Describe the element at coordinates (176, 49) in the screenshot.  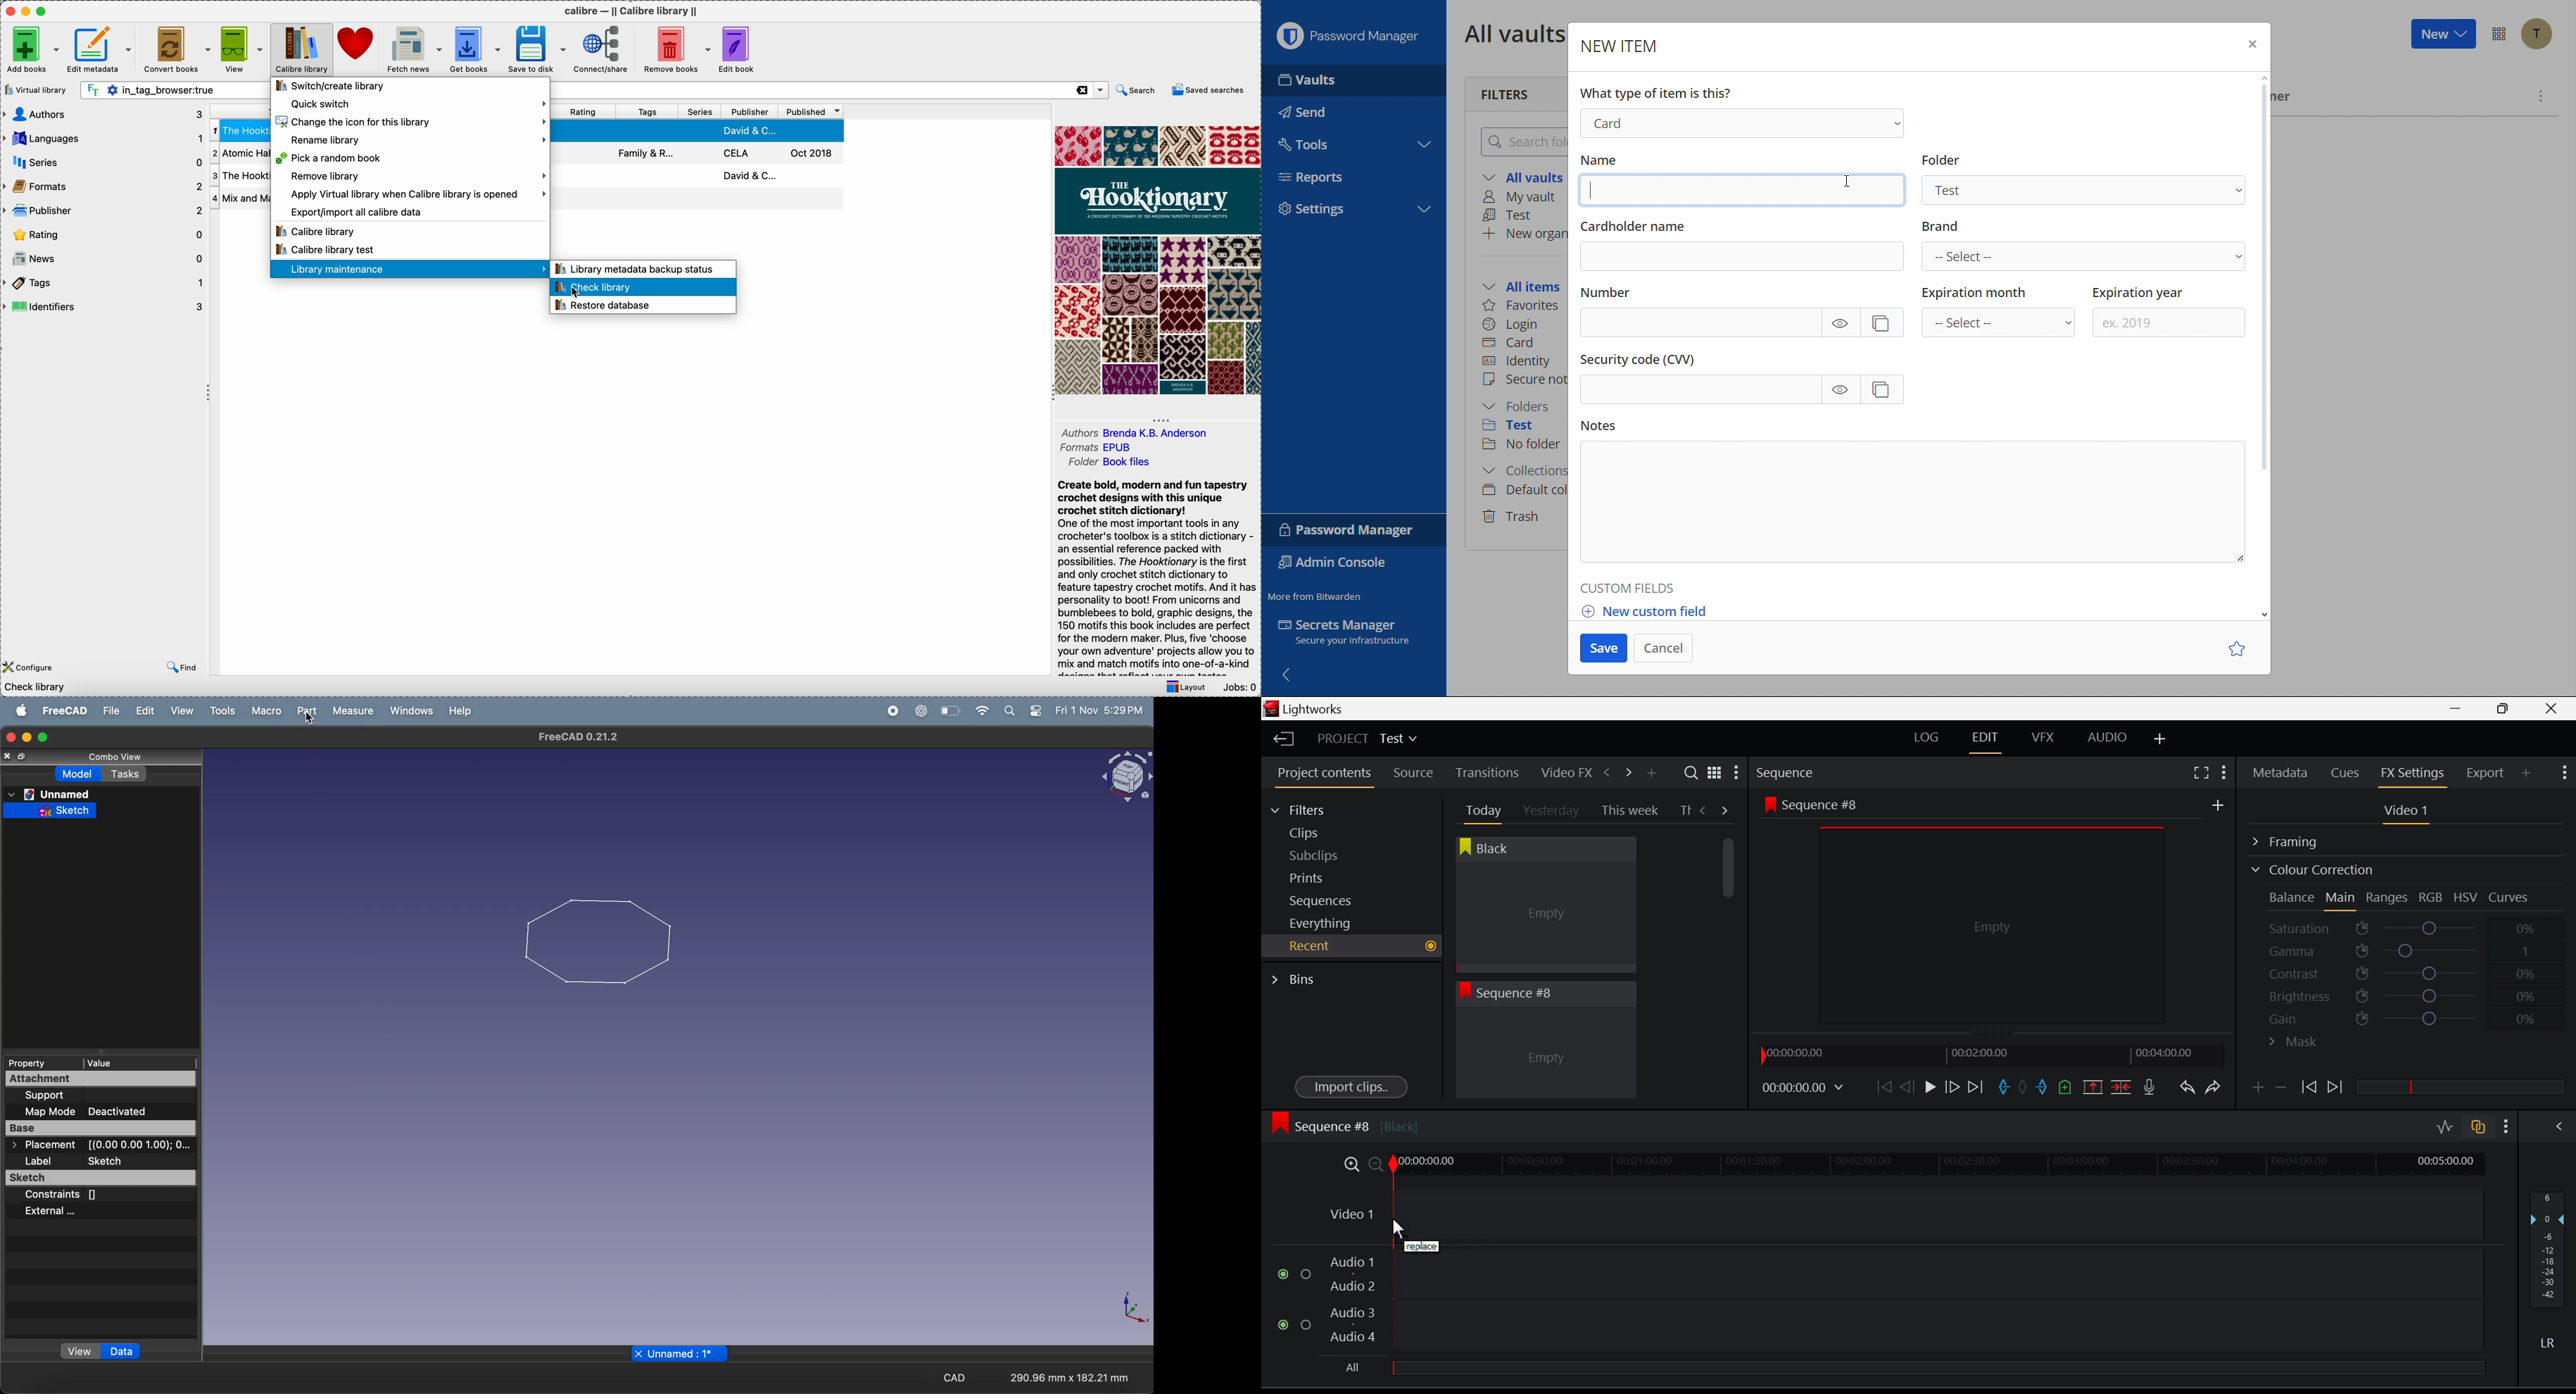
I see `convert books` at that location.